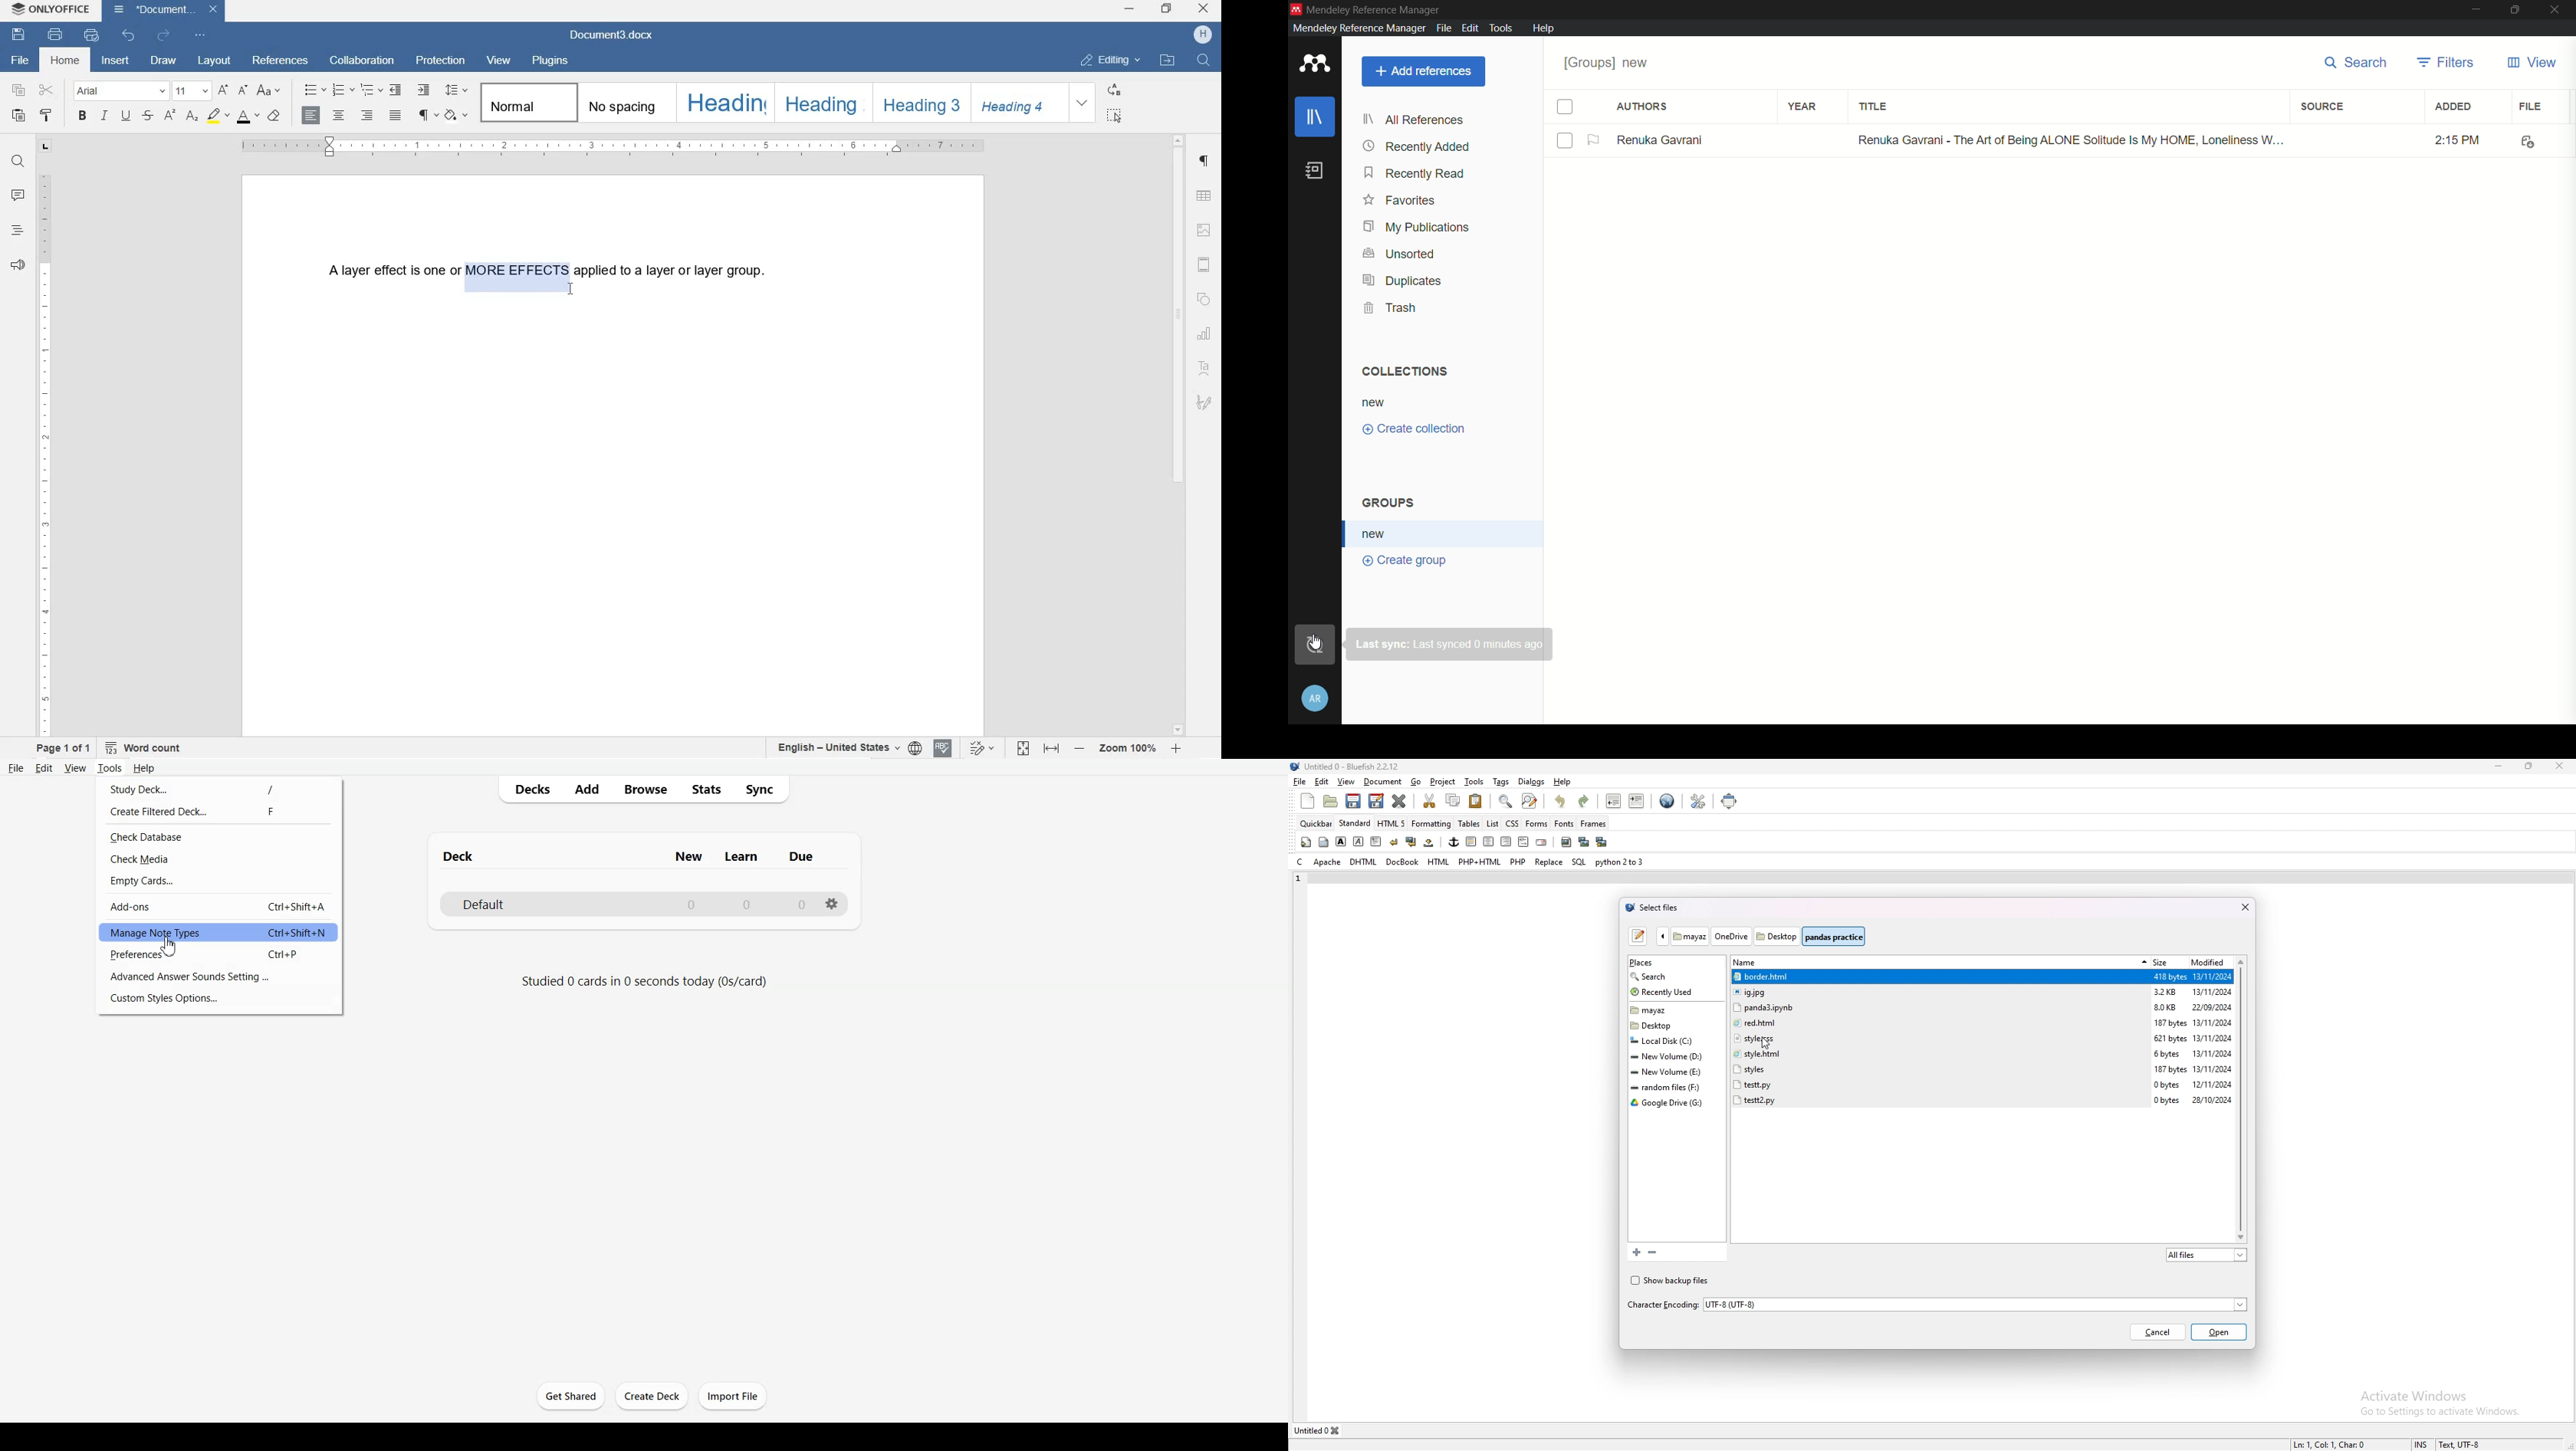 The image size is (2576, 1456). What do you see at coordinates (1621, 861) in the screenshot?
I see `python 2to3` at bounding box center [1621, 861].